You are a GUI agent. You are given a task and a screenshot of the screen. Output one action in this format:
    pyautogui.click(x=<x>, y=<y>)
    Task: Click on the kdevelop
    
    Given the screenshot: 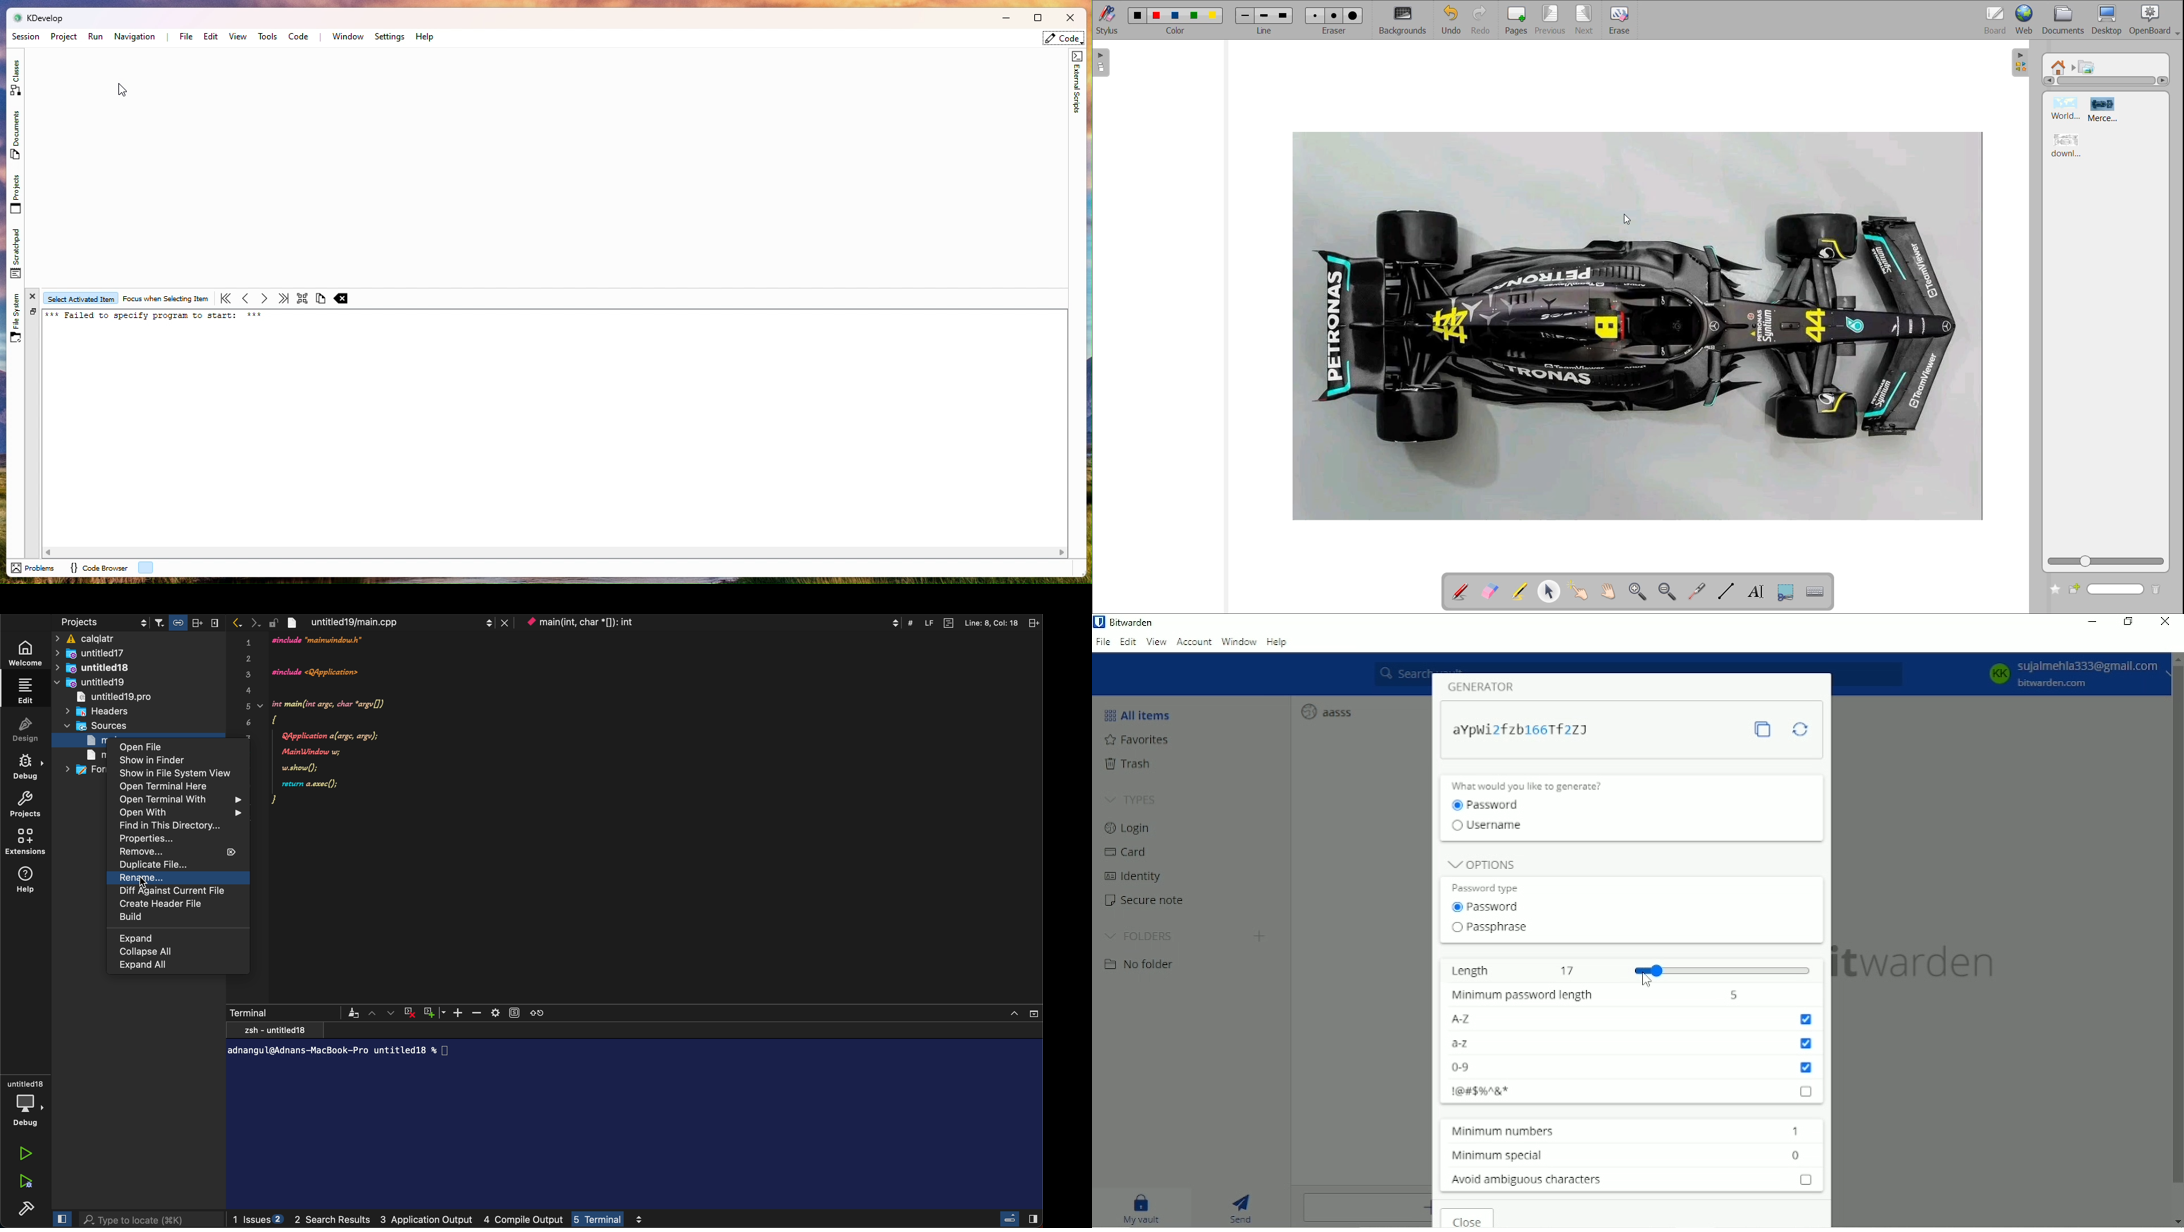 What is the action you would take?
    pyautogui.click(x=46, y=18)
    